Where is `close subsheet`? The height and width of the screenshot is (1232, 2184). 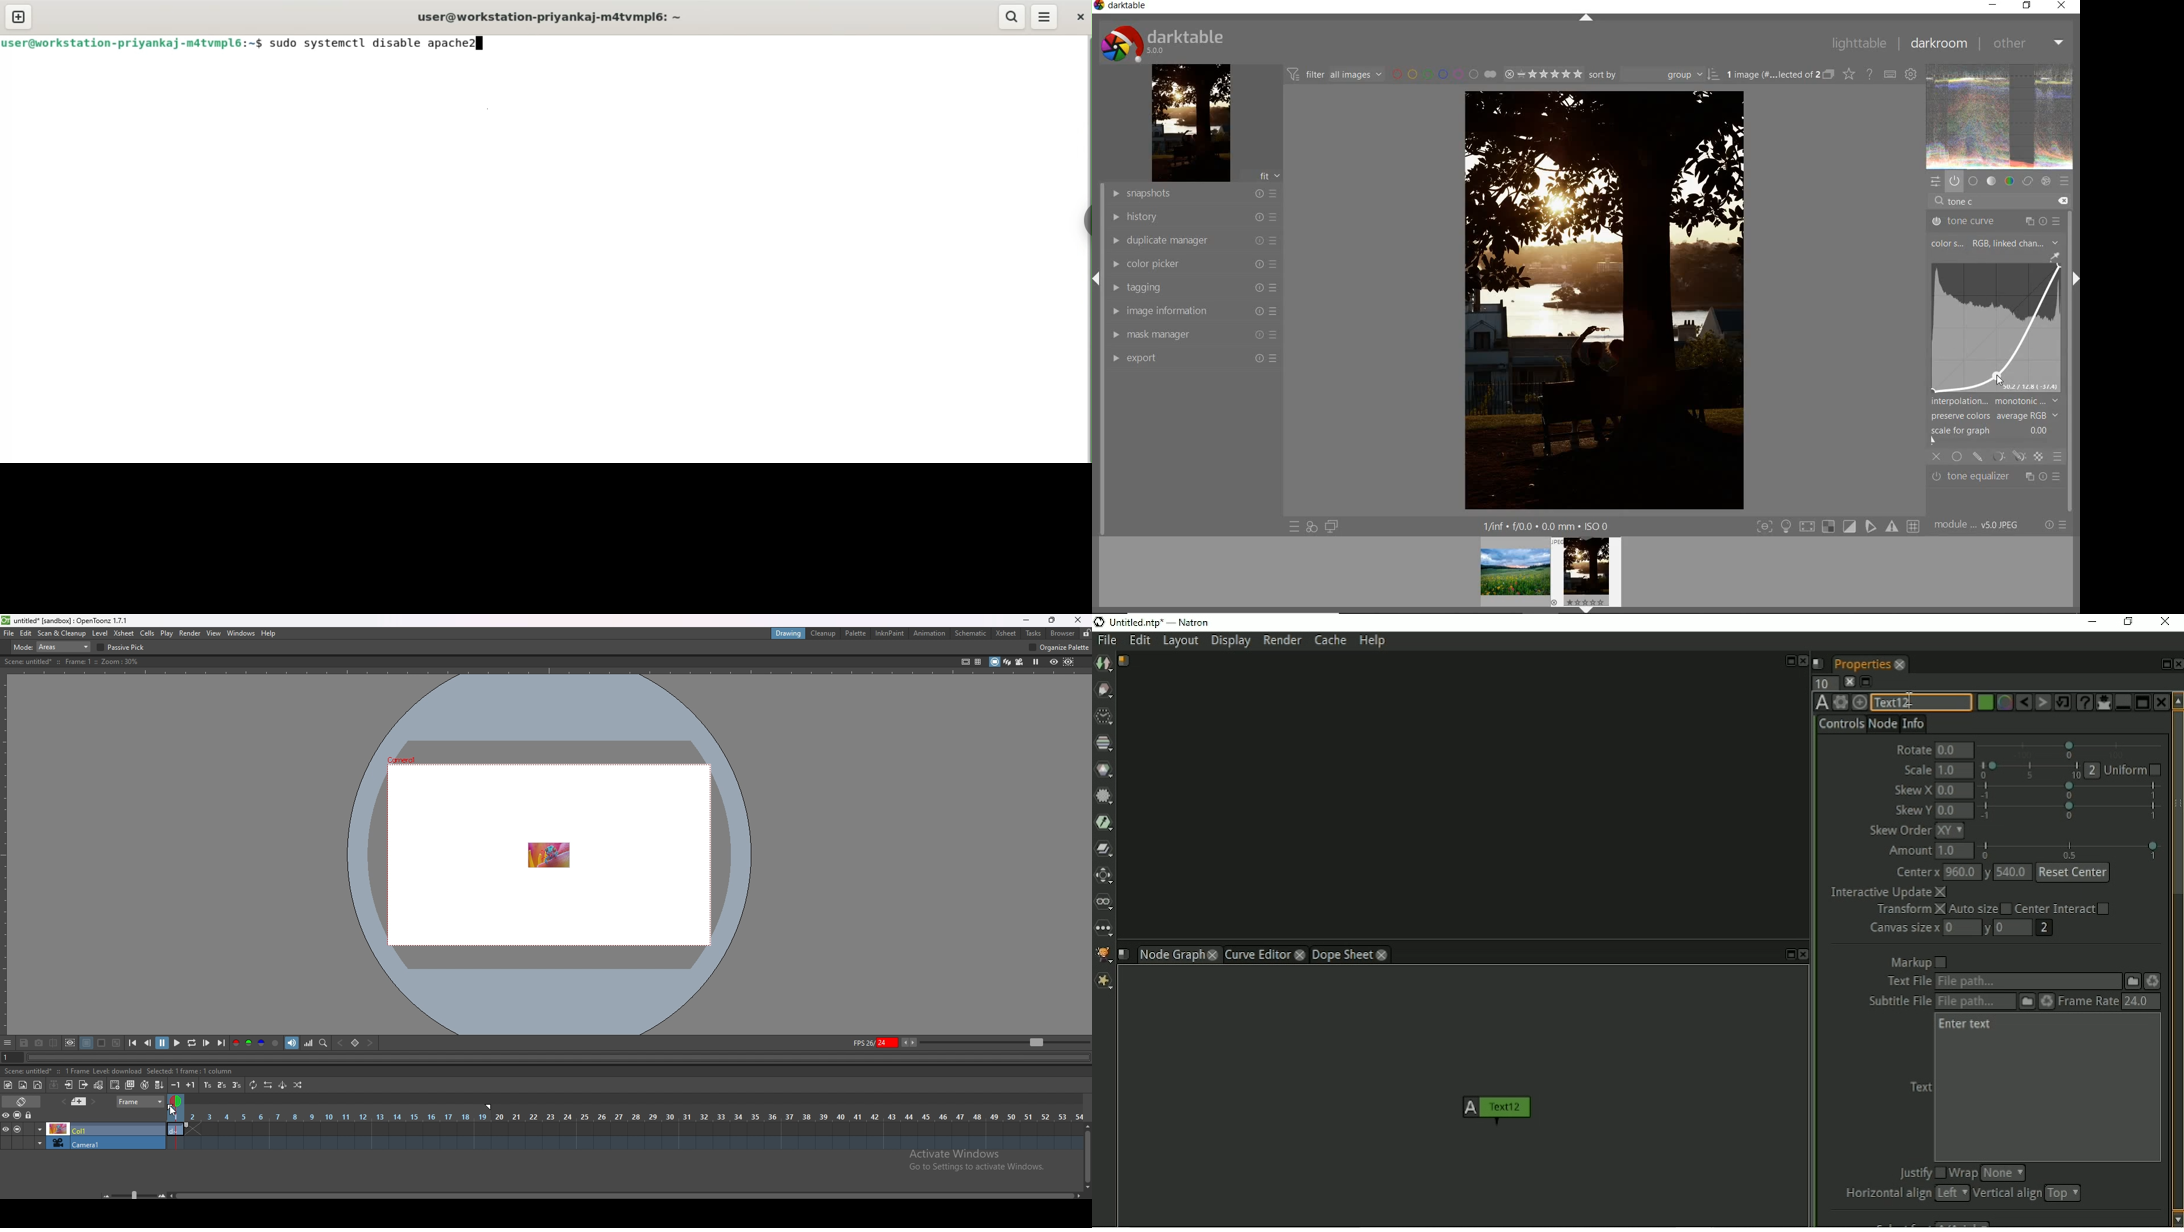
close subsheet is located at coordinates (84, 1085).